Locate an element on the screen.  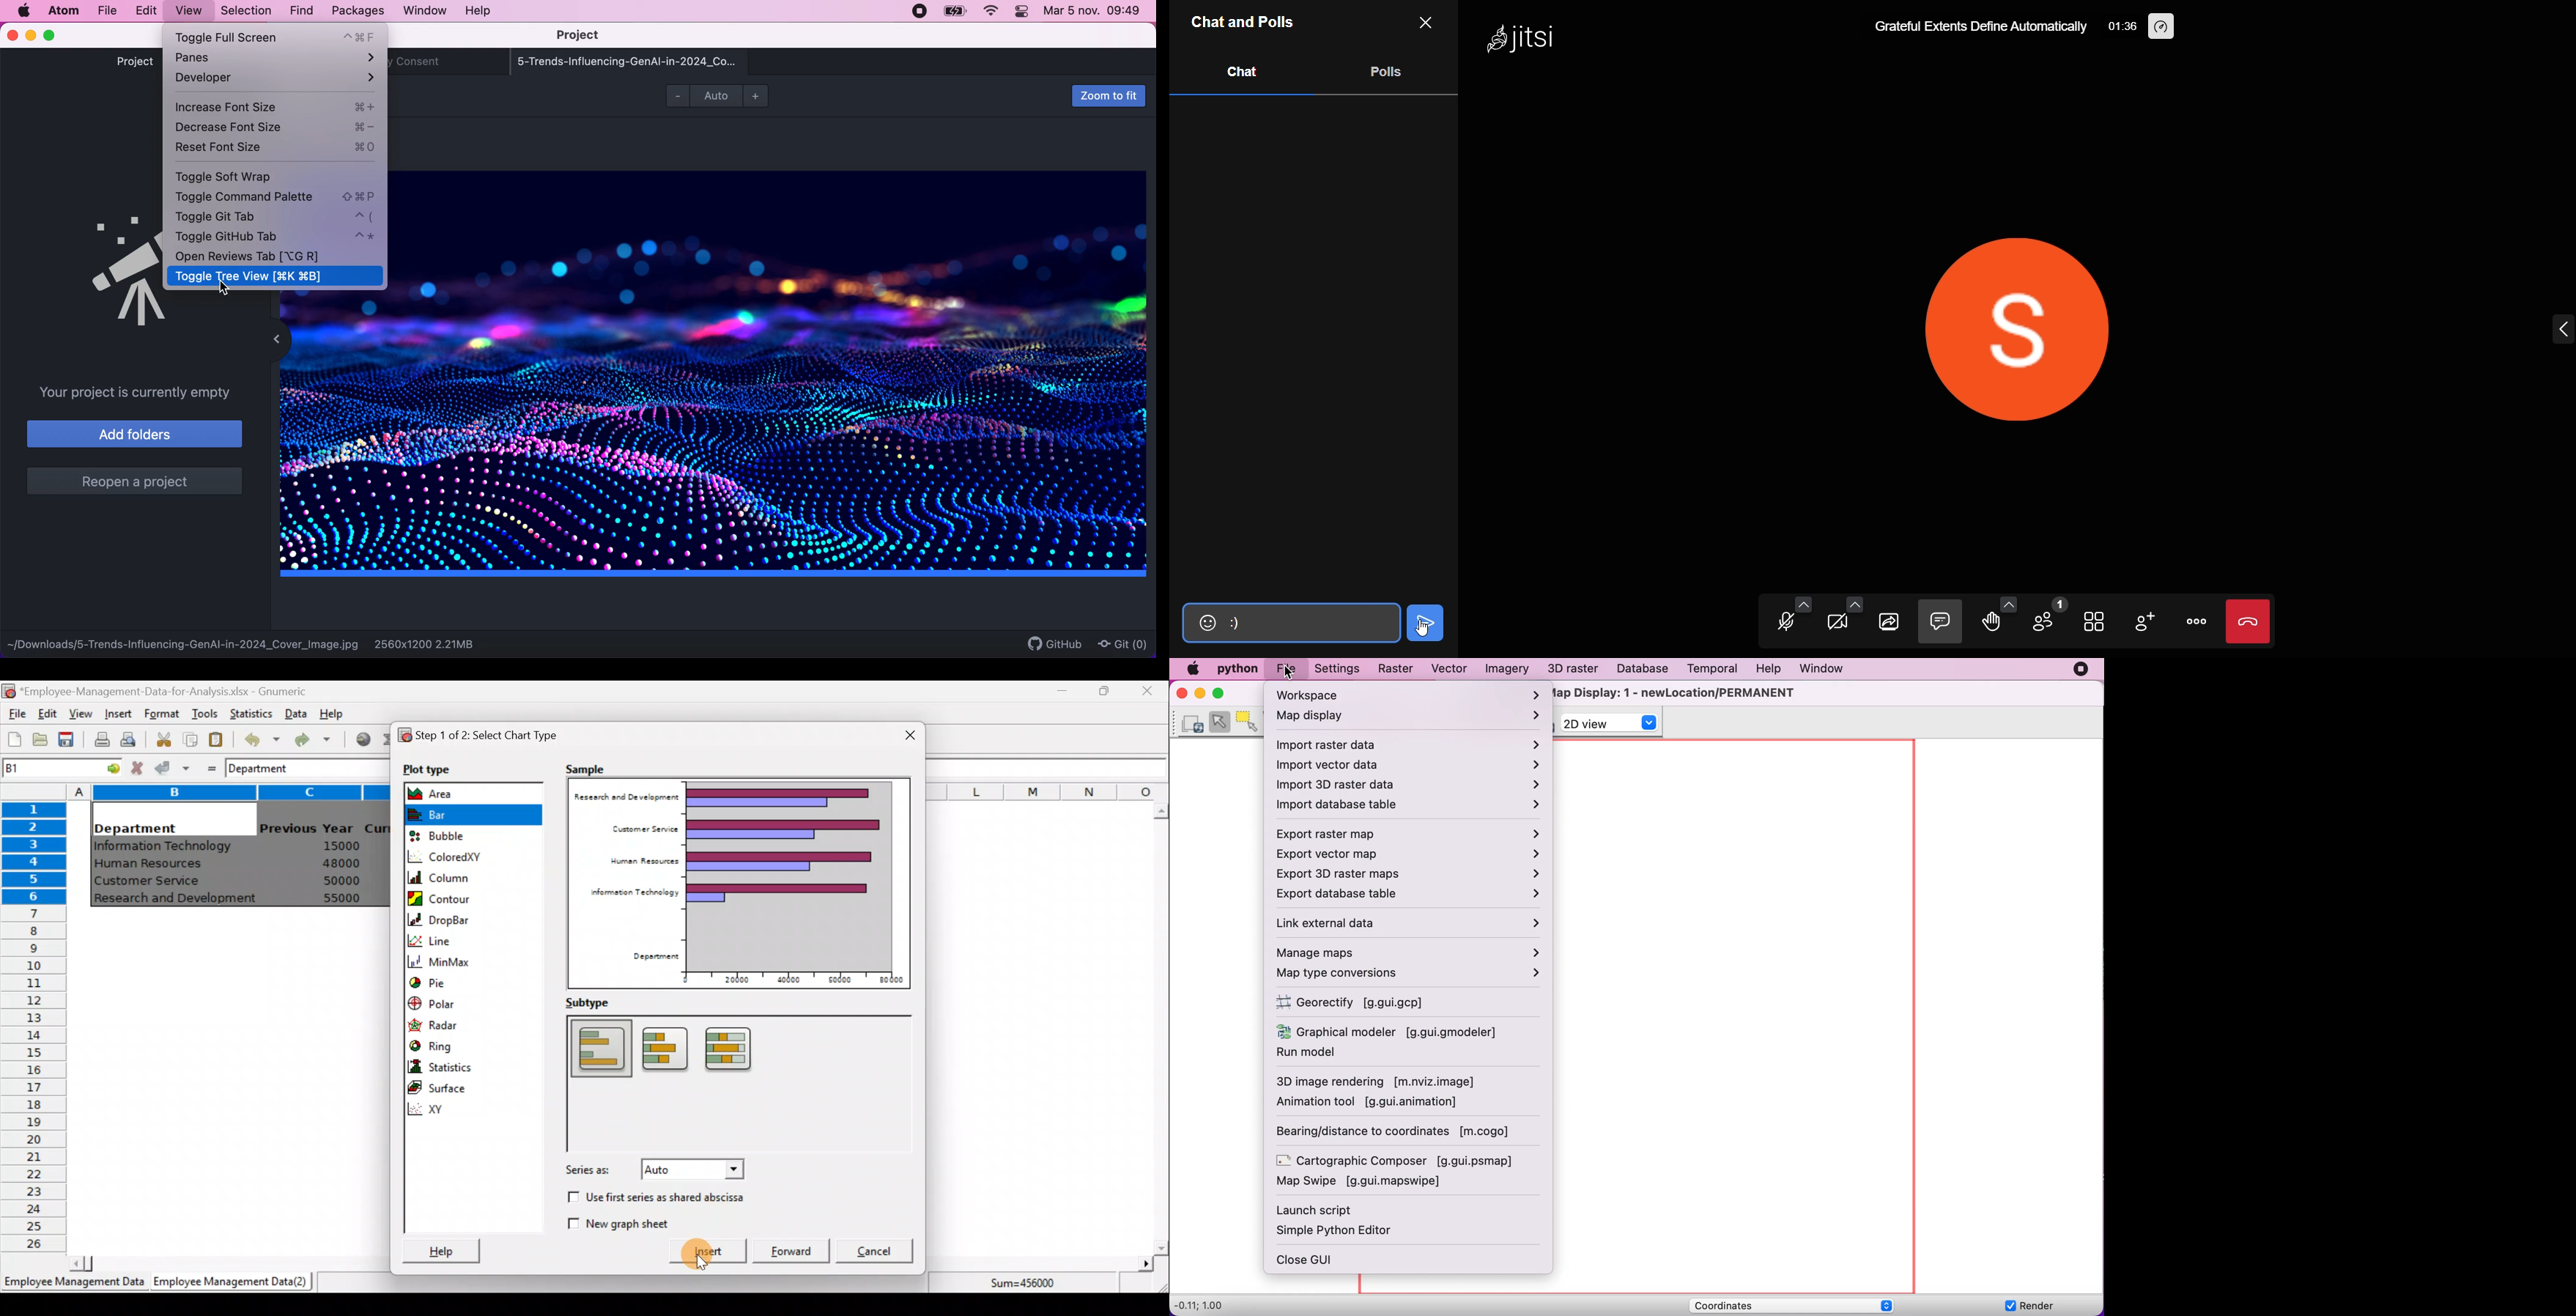
Paste the clipboard is located at coordinates (216, 739).